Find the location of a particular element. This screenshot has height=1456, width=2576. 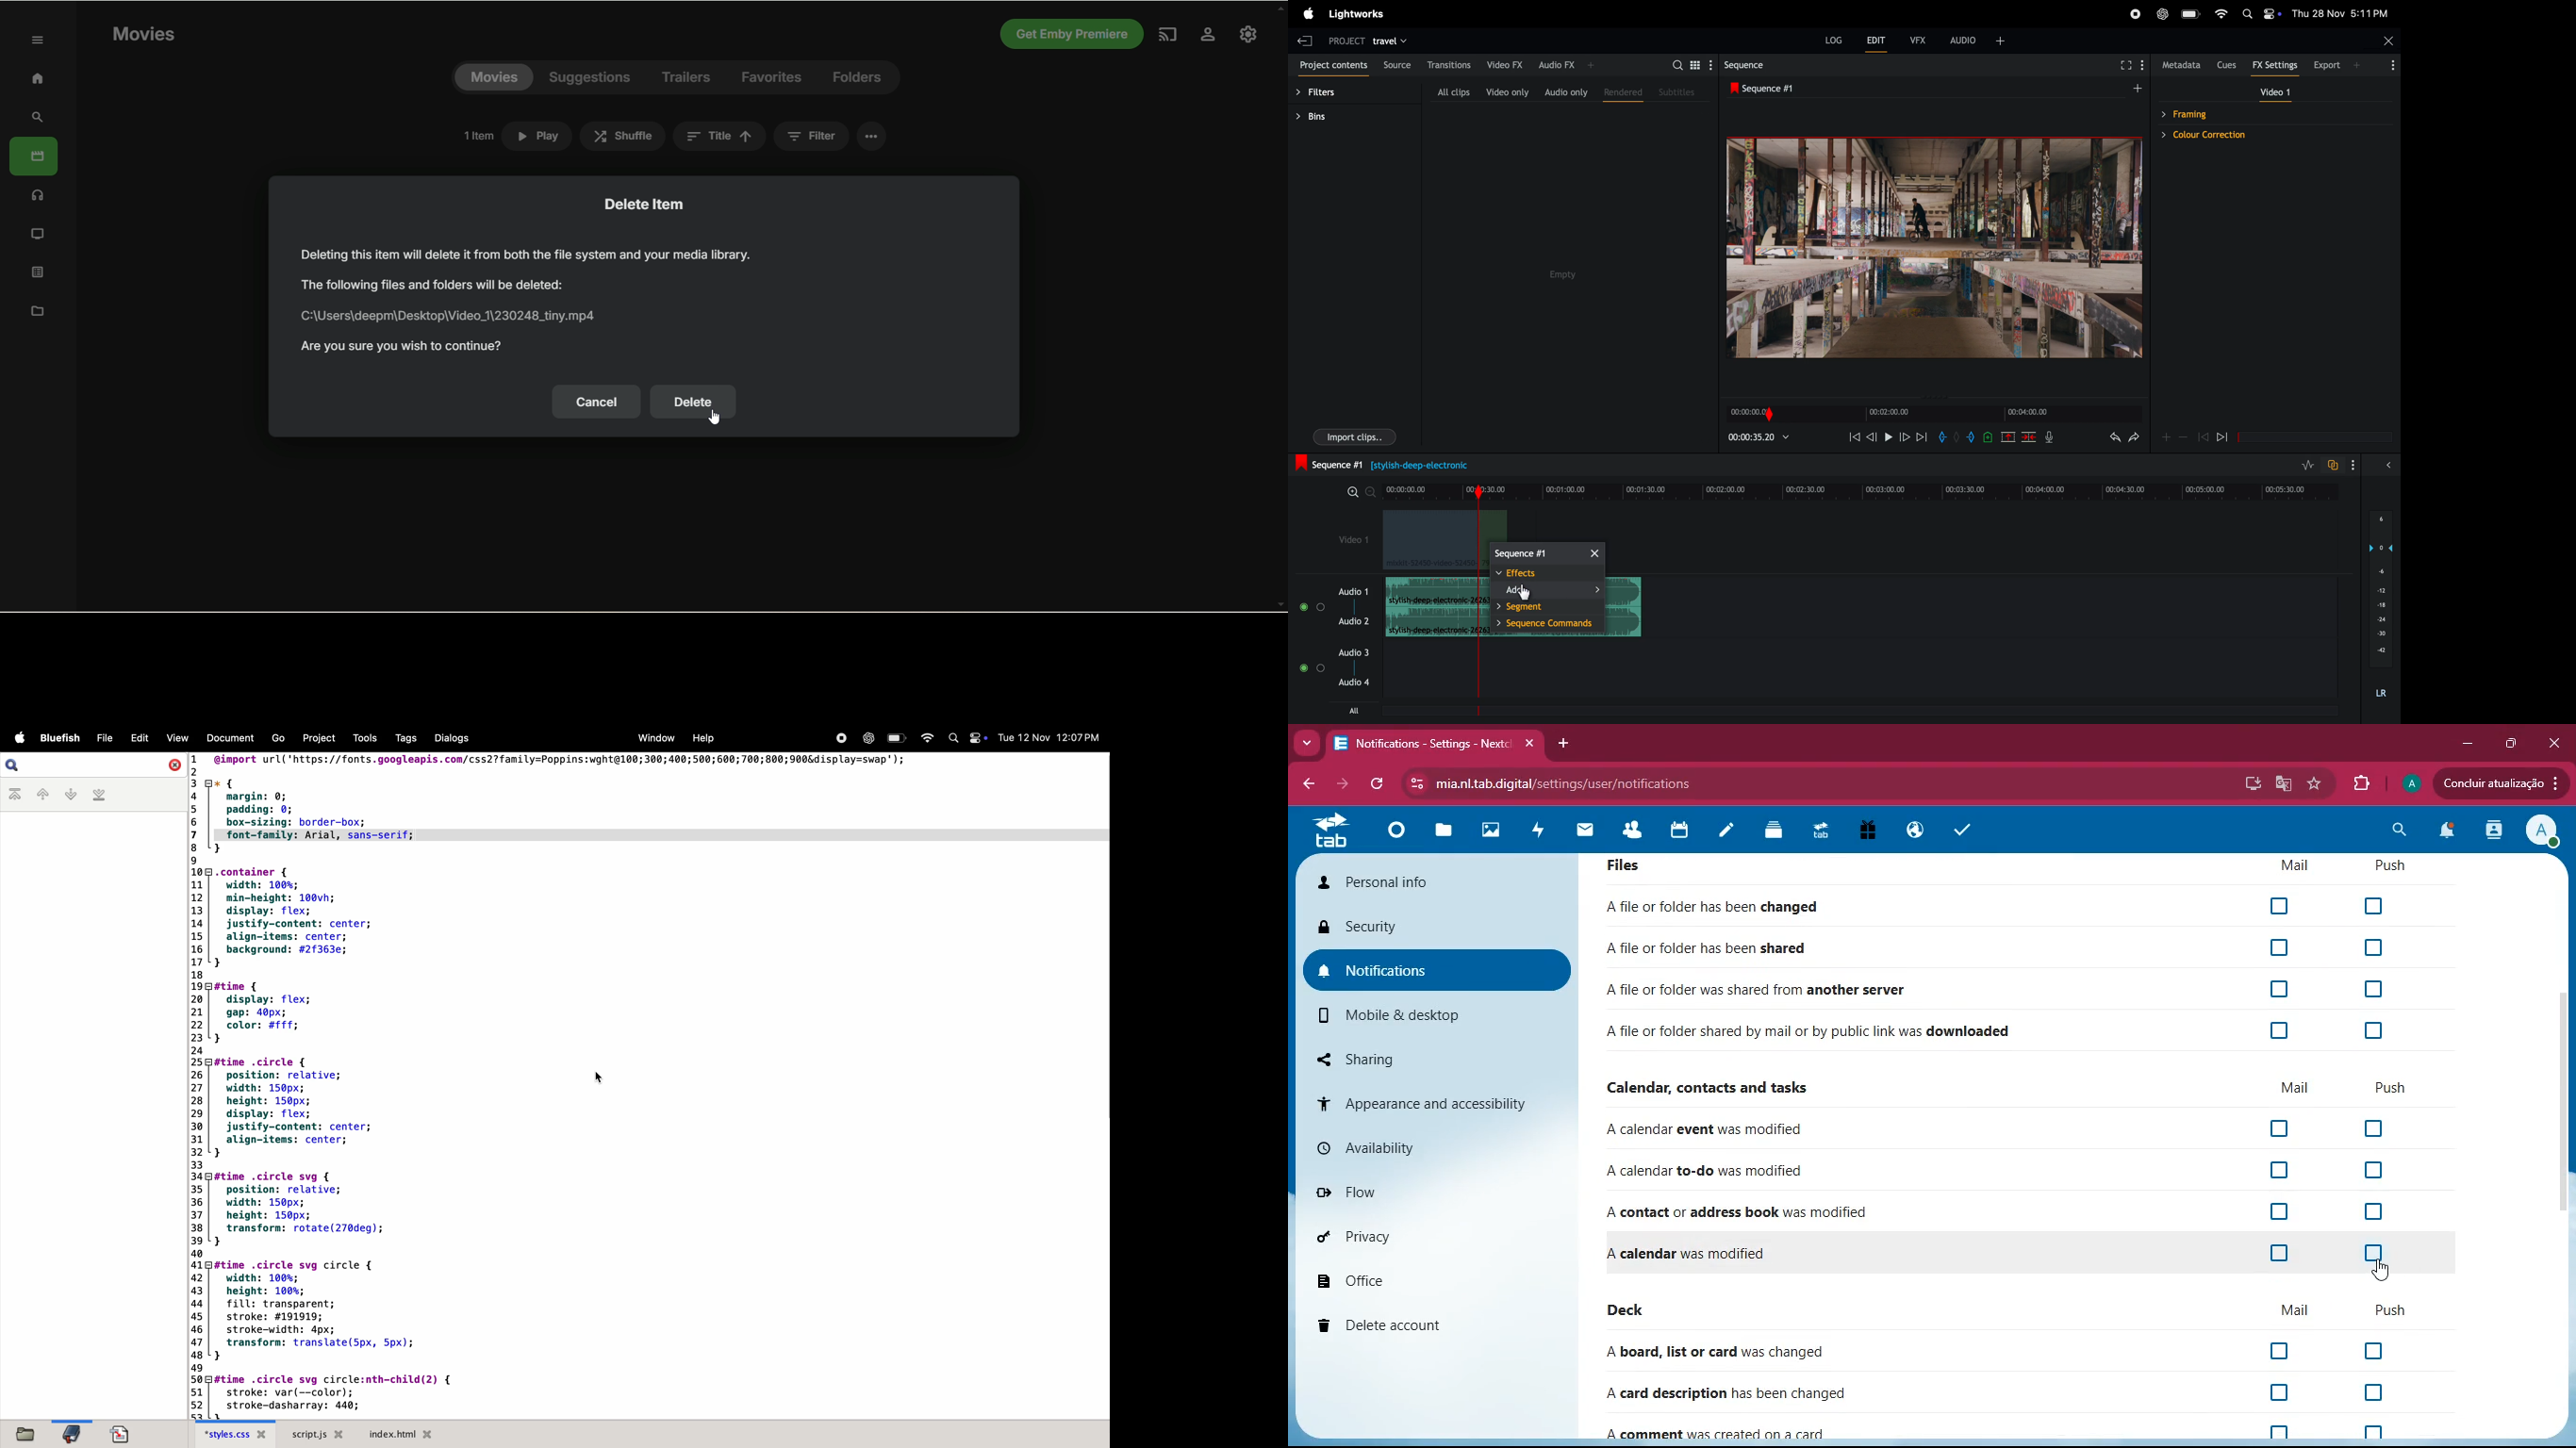

playback time is located at coordinates (1762, 439).